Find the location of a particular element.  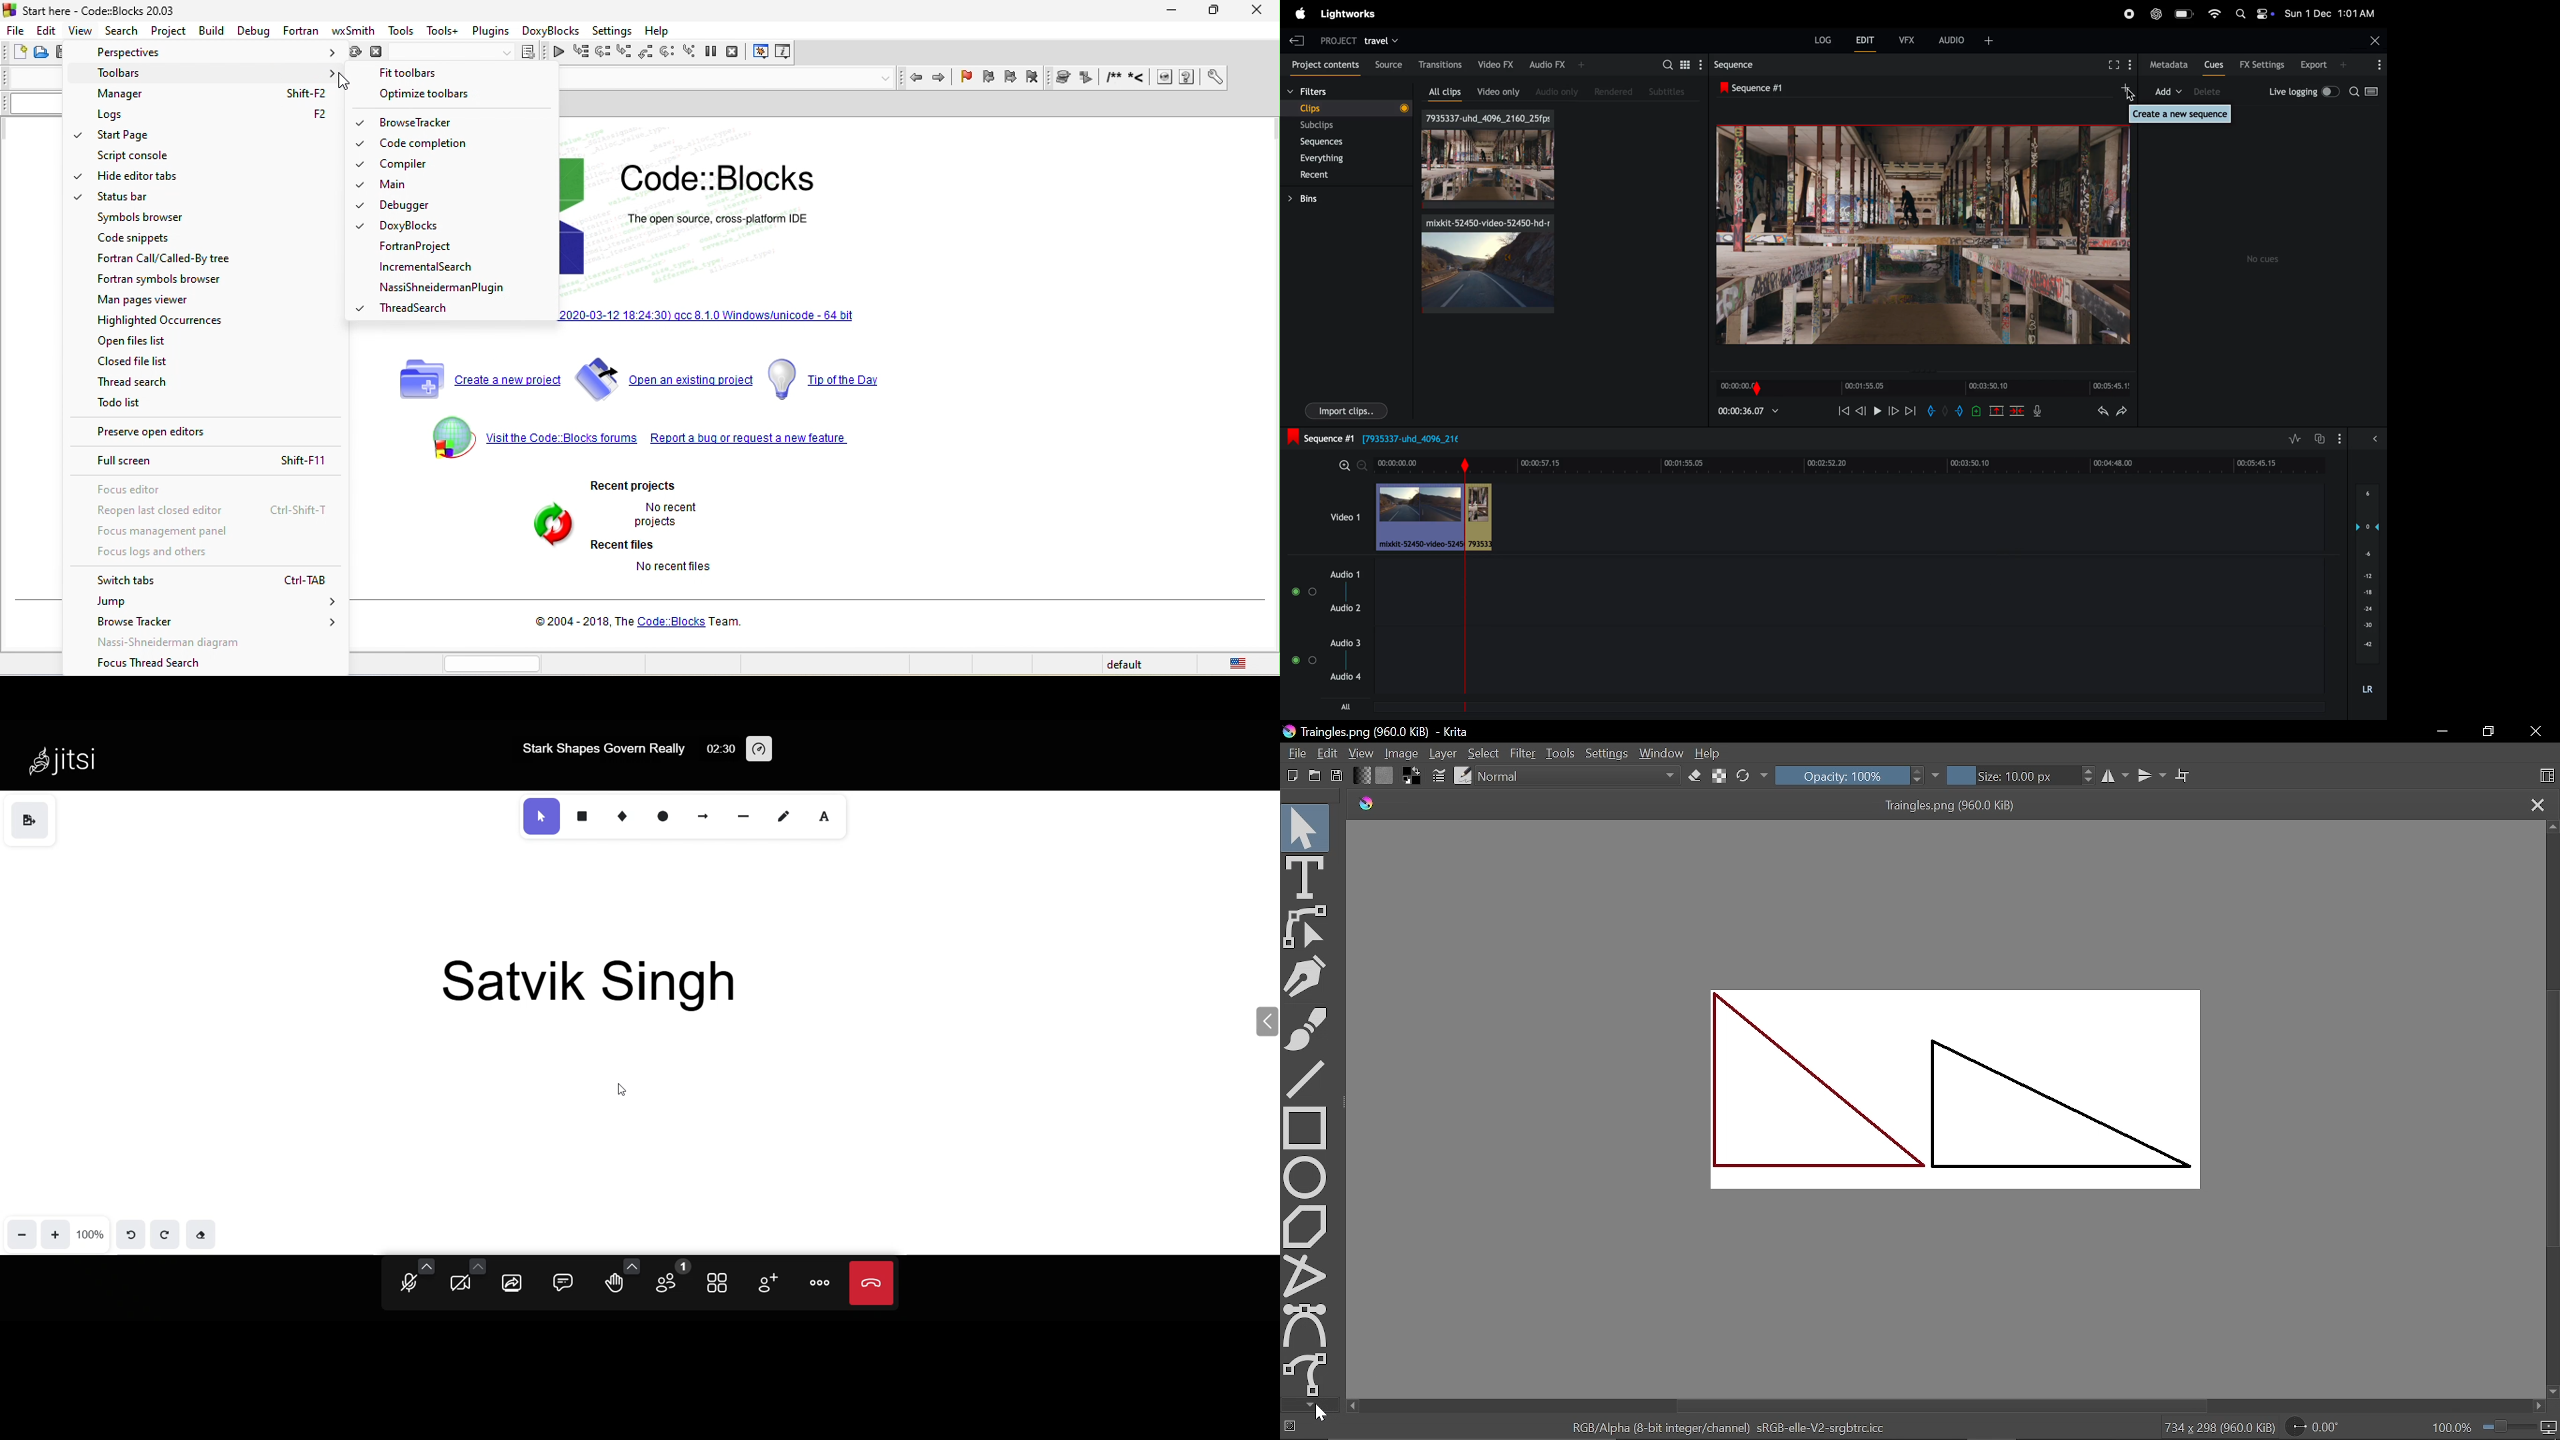

subtitles is located at coordinates (1668, 92).